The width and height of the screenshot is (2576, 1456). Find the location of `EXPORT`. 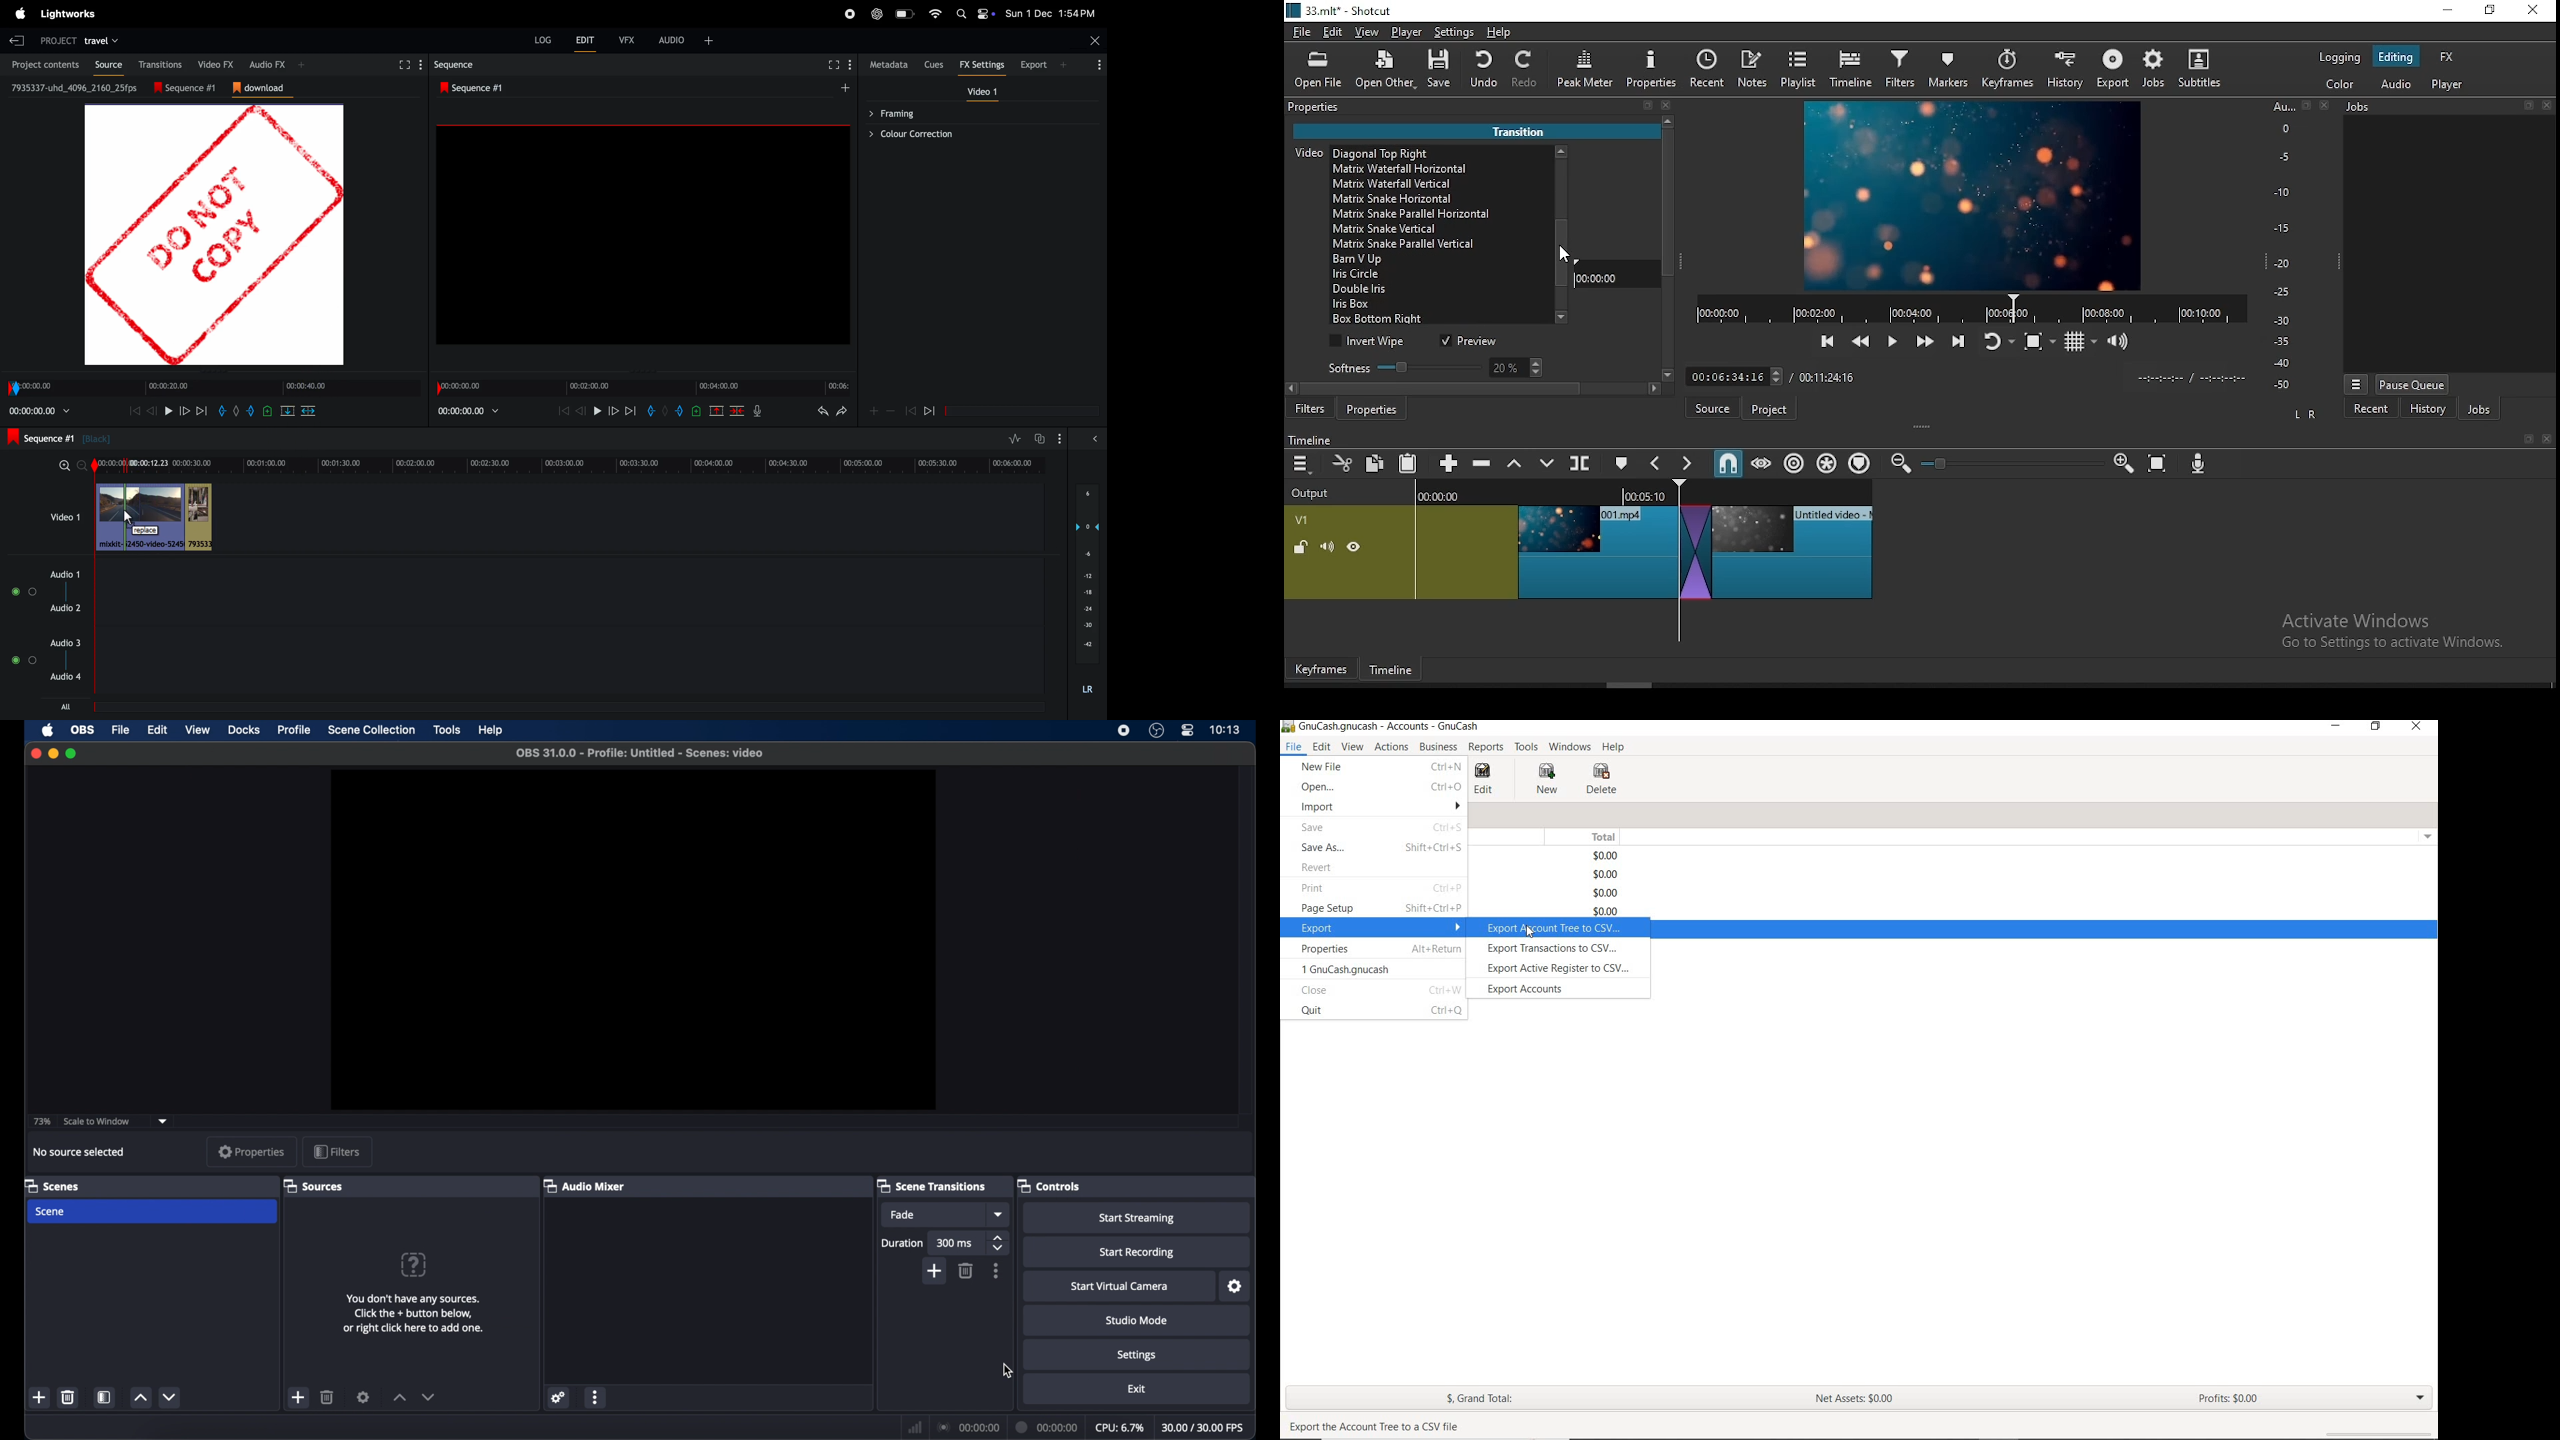

EXPORT is located at coordinates (1314, 930).